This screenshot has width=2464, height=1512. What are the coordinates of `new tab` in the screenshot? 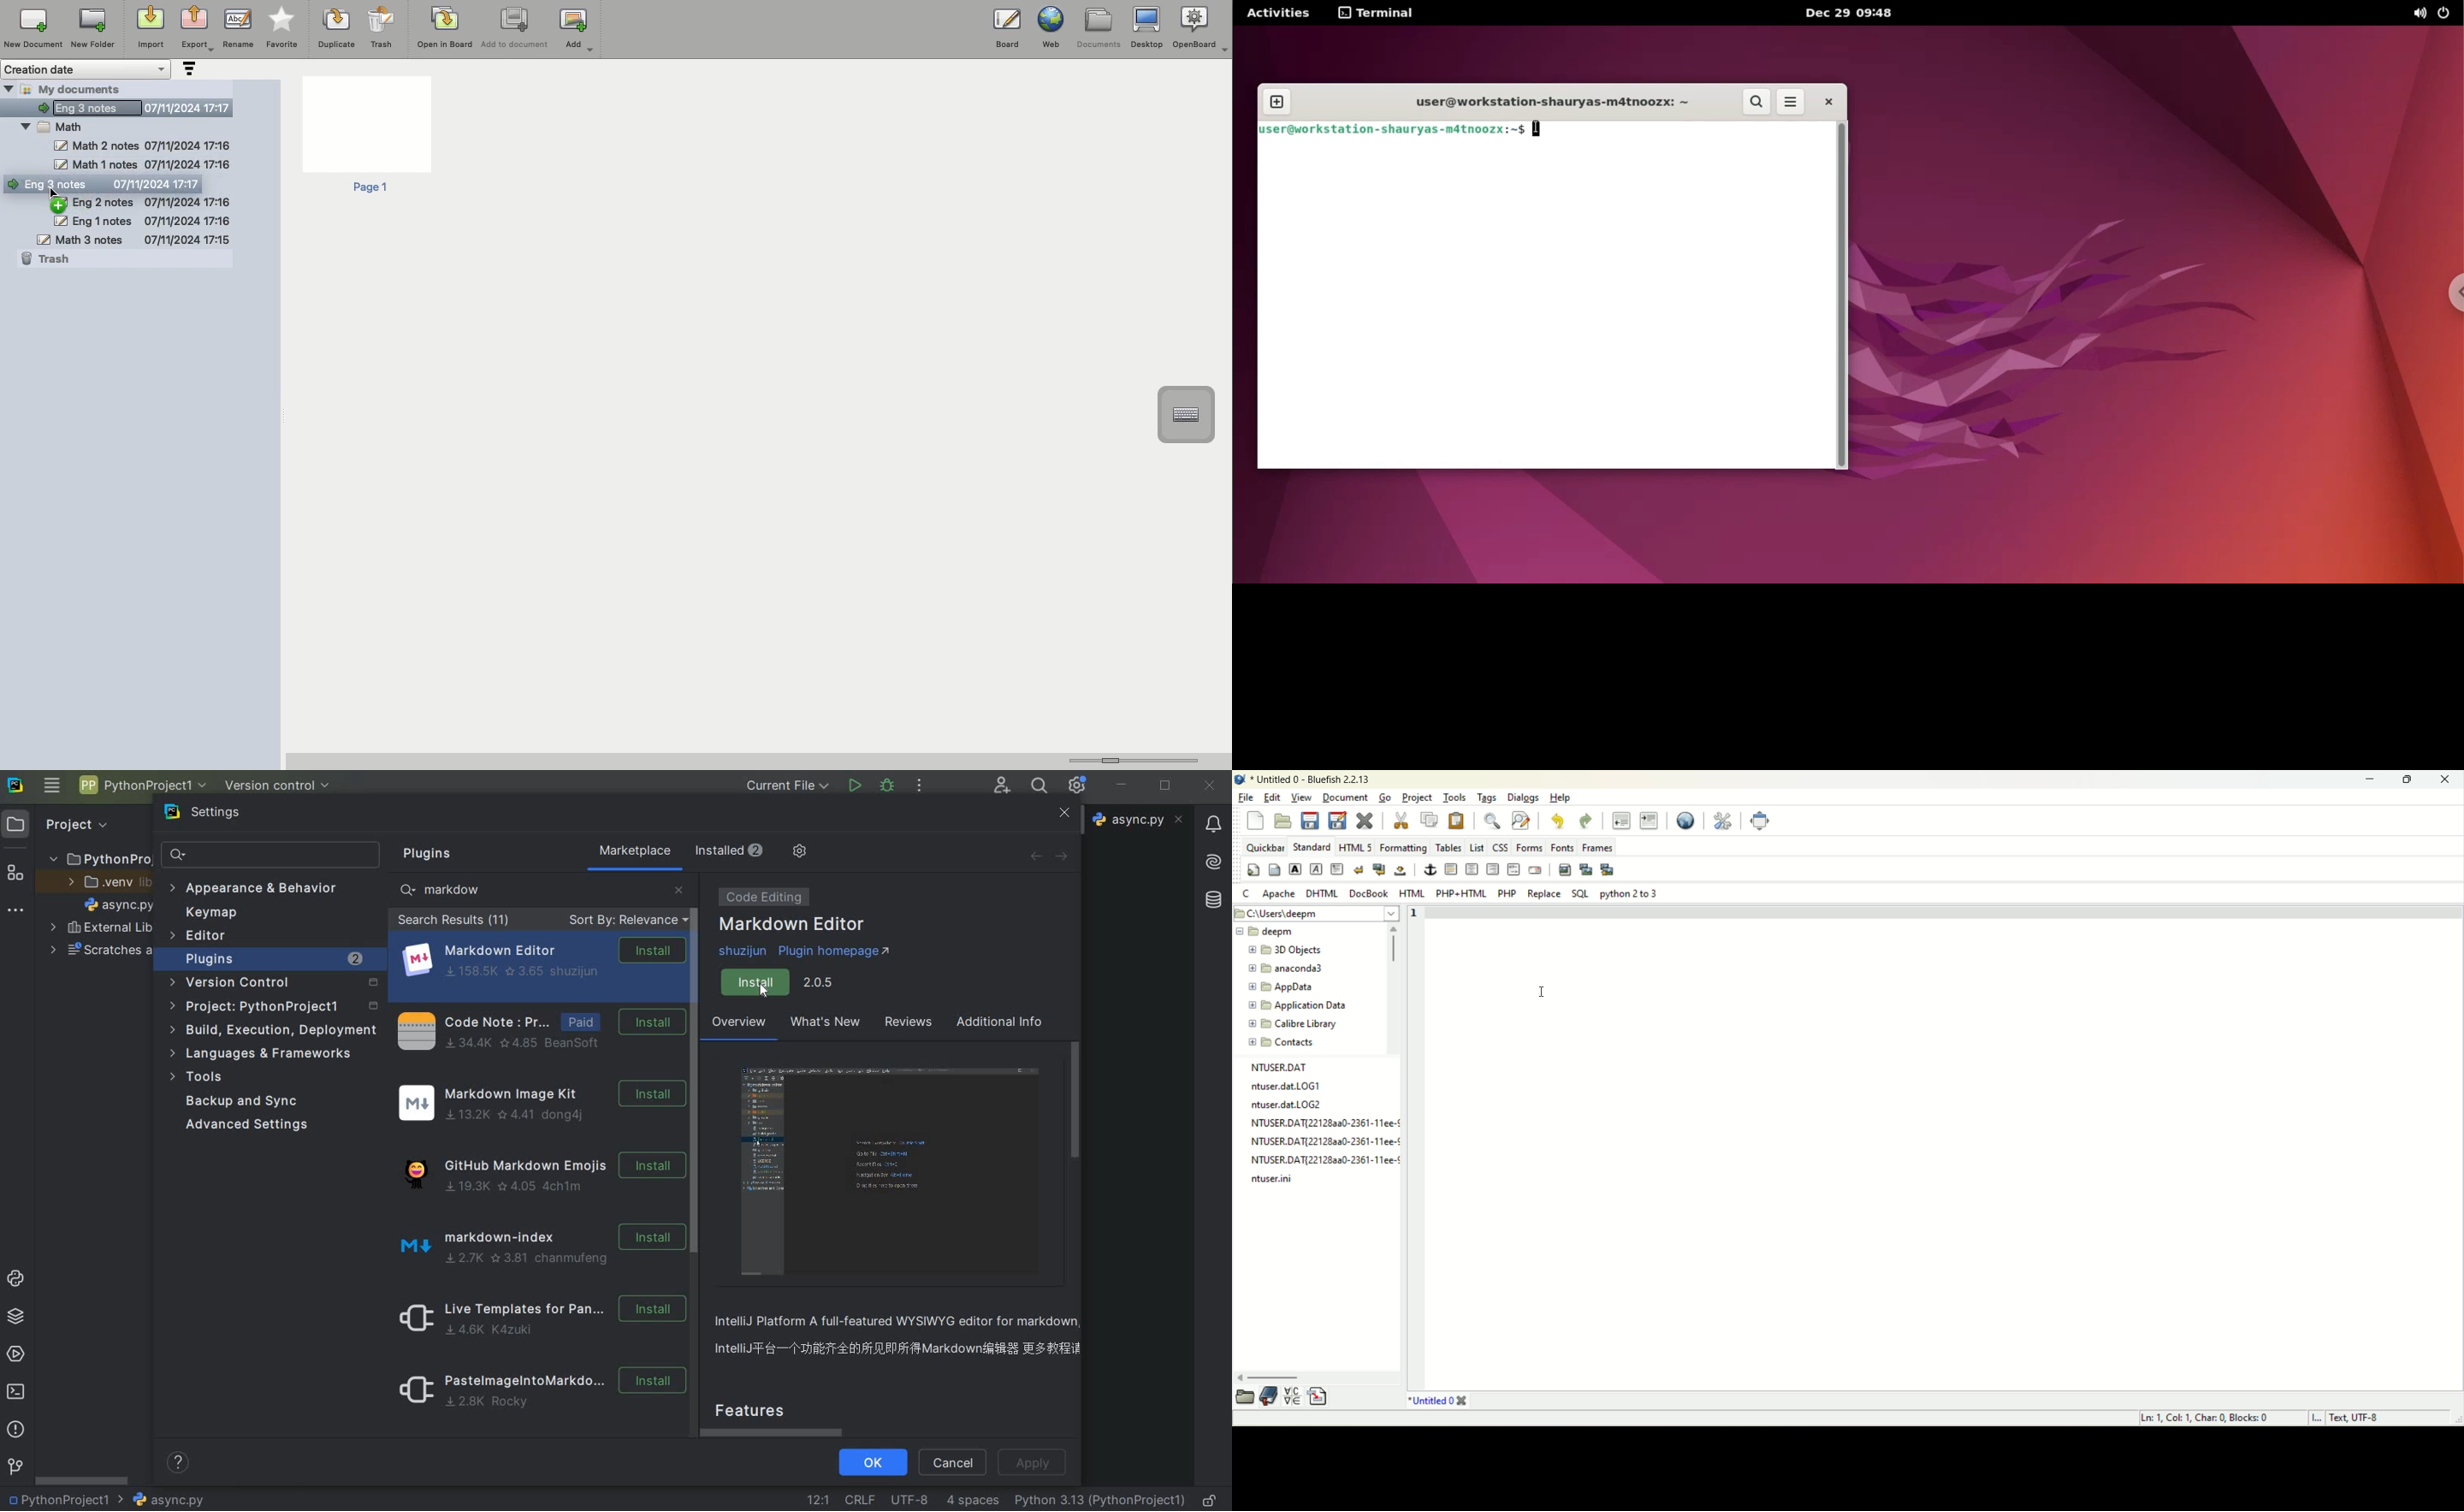 It's located at (1276, 102).